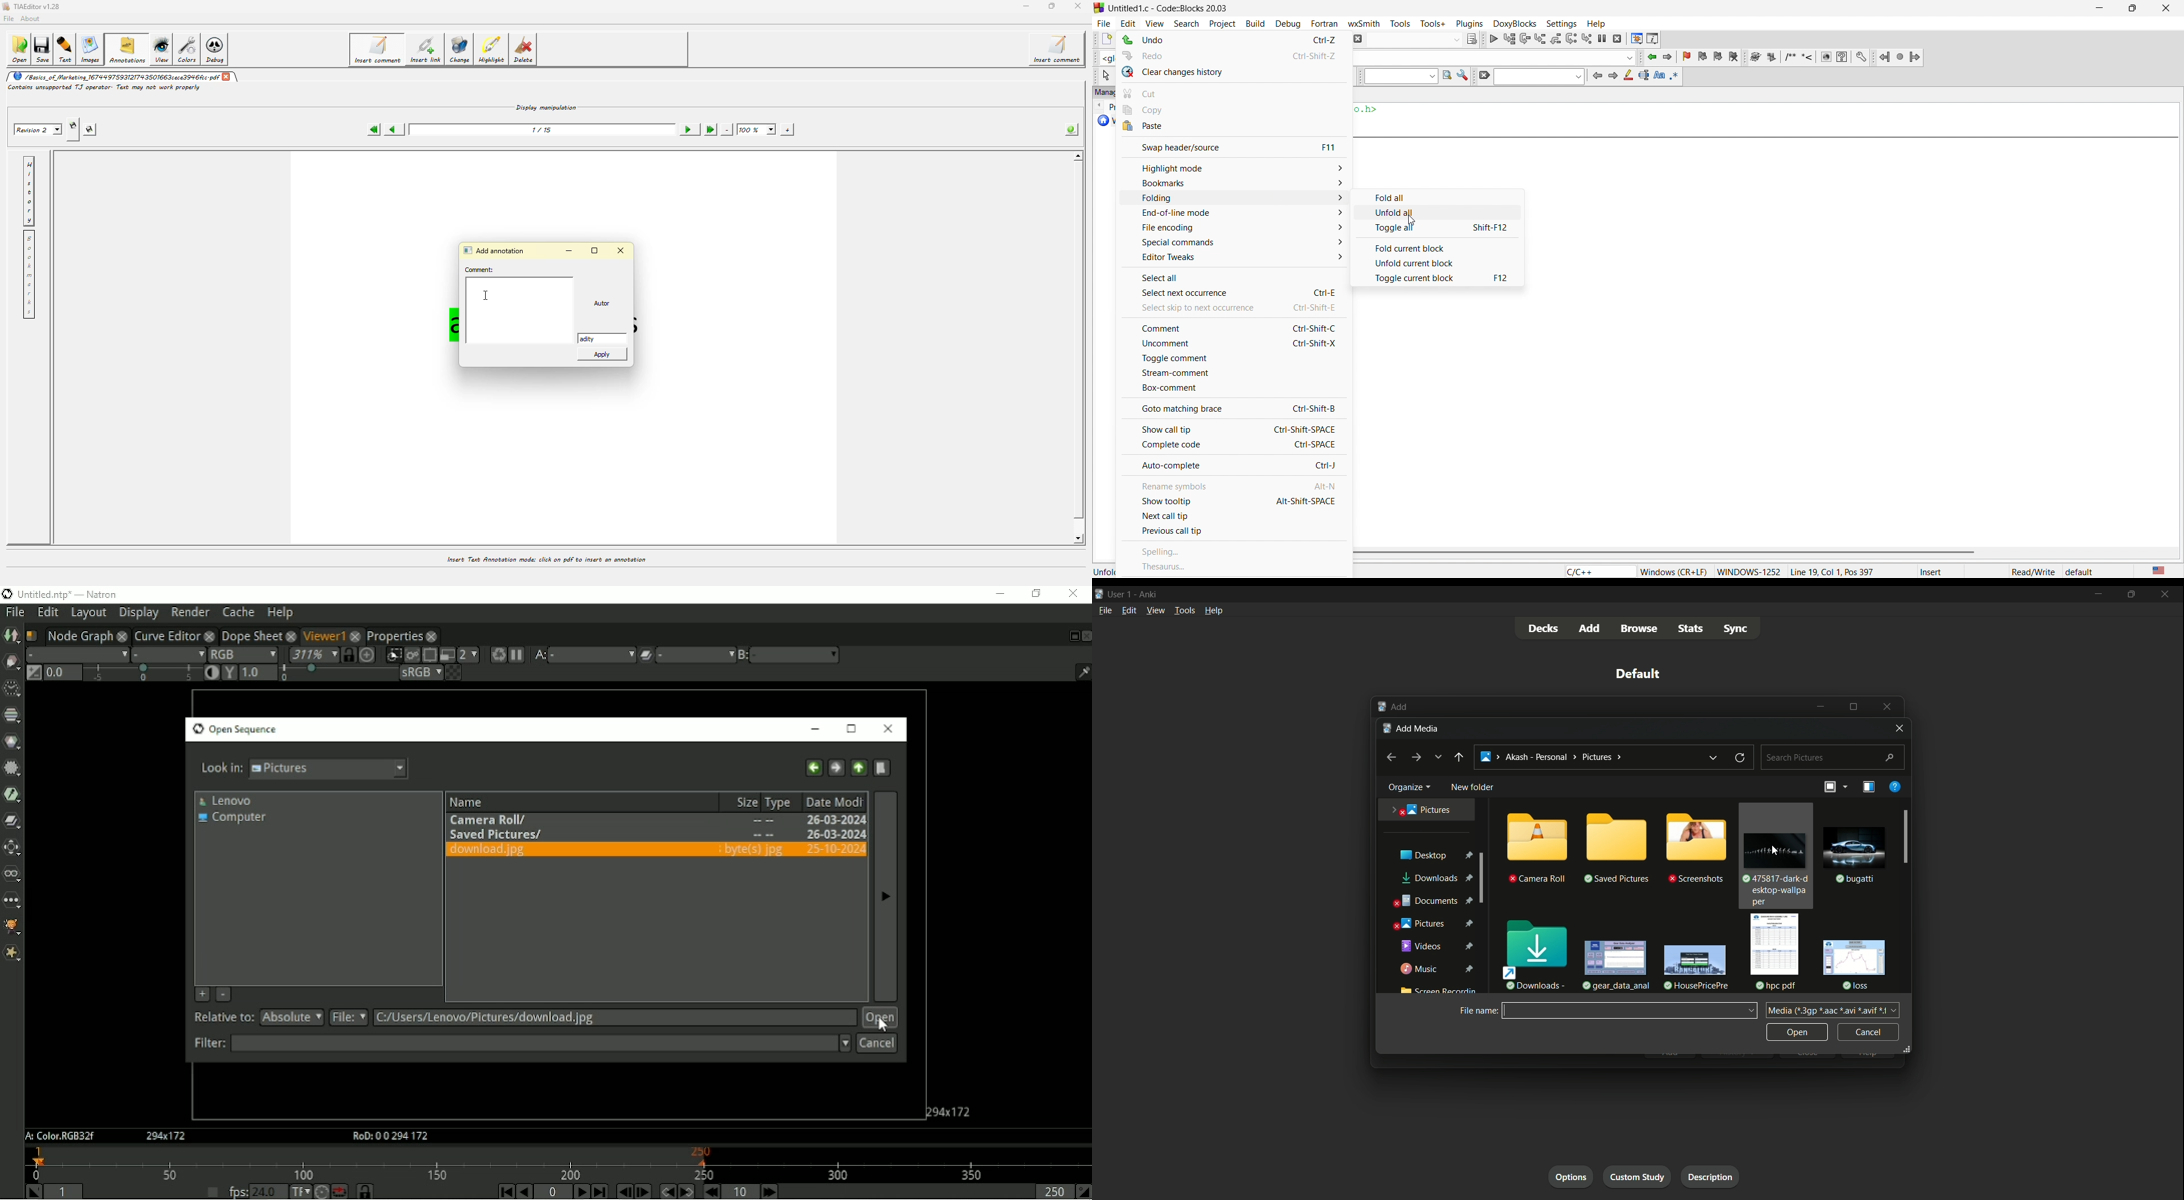 This screenshot has height=1204, width=2184. I want to click on maximize/restore, so click(2129, 9).